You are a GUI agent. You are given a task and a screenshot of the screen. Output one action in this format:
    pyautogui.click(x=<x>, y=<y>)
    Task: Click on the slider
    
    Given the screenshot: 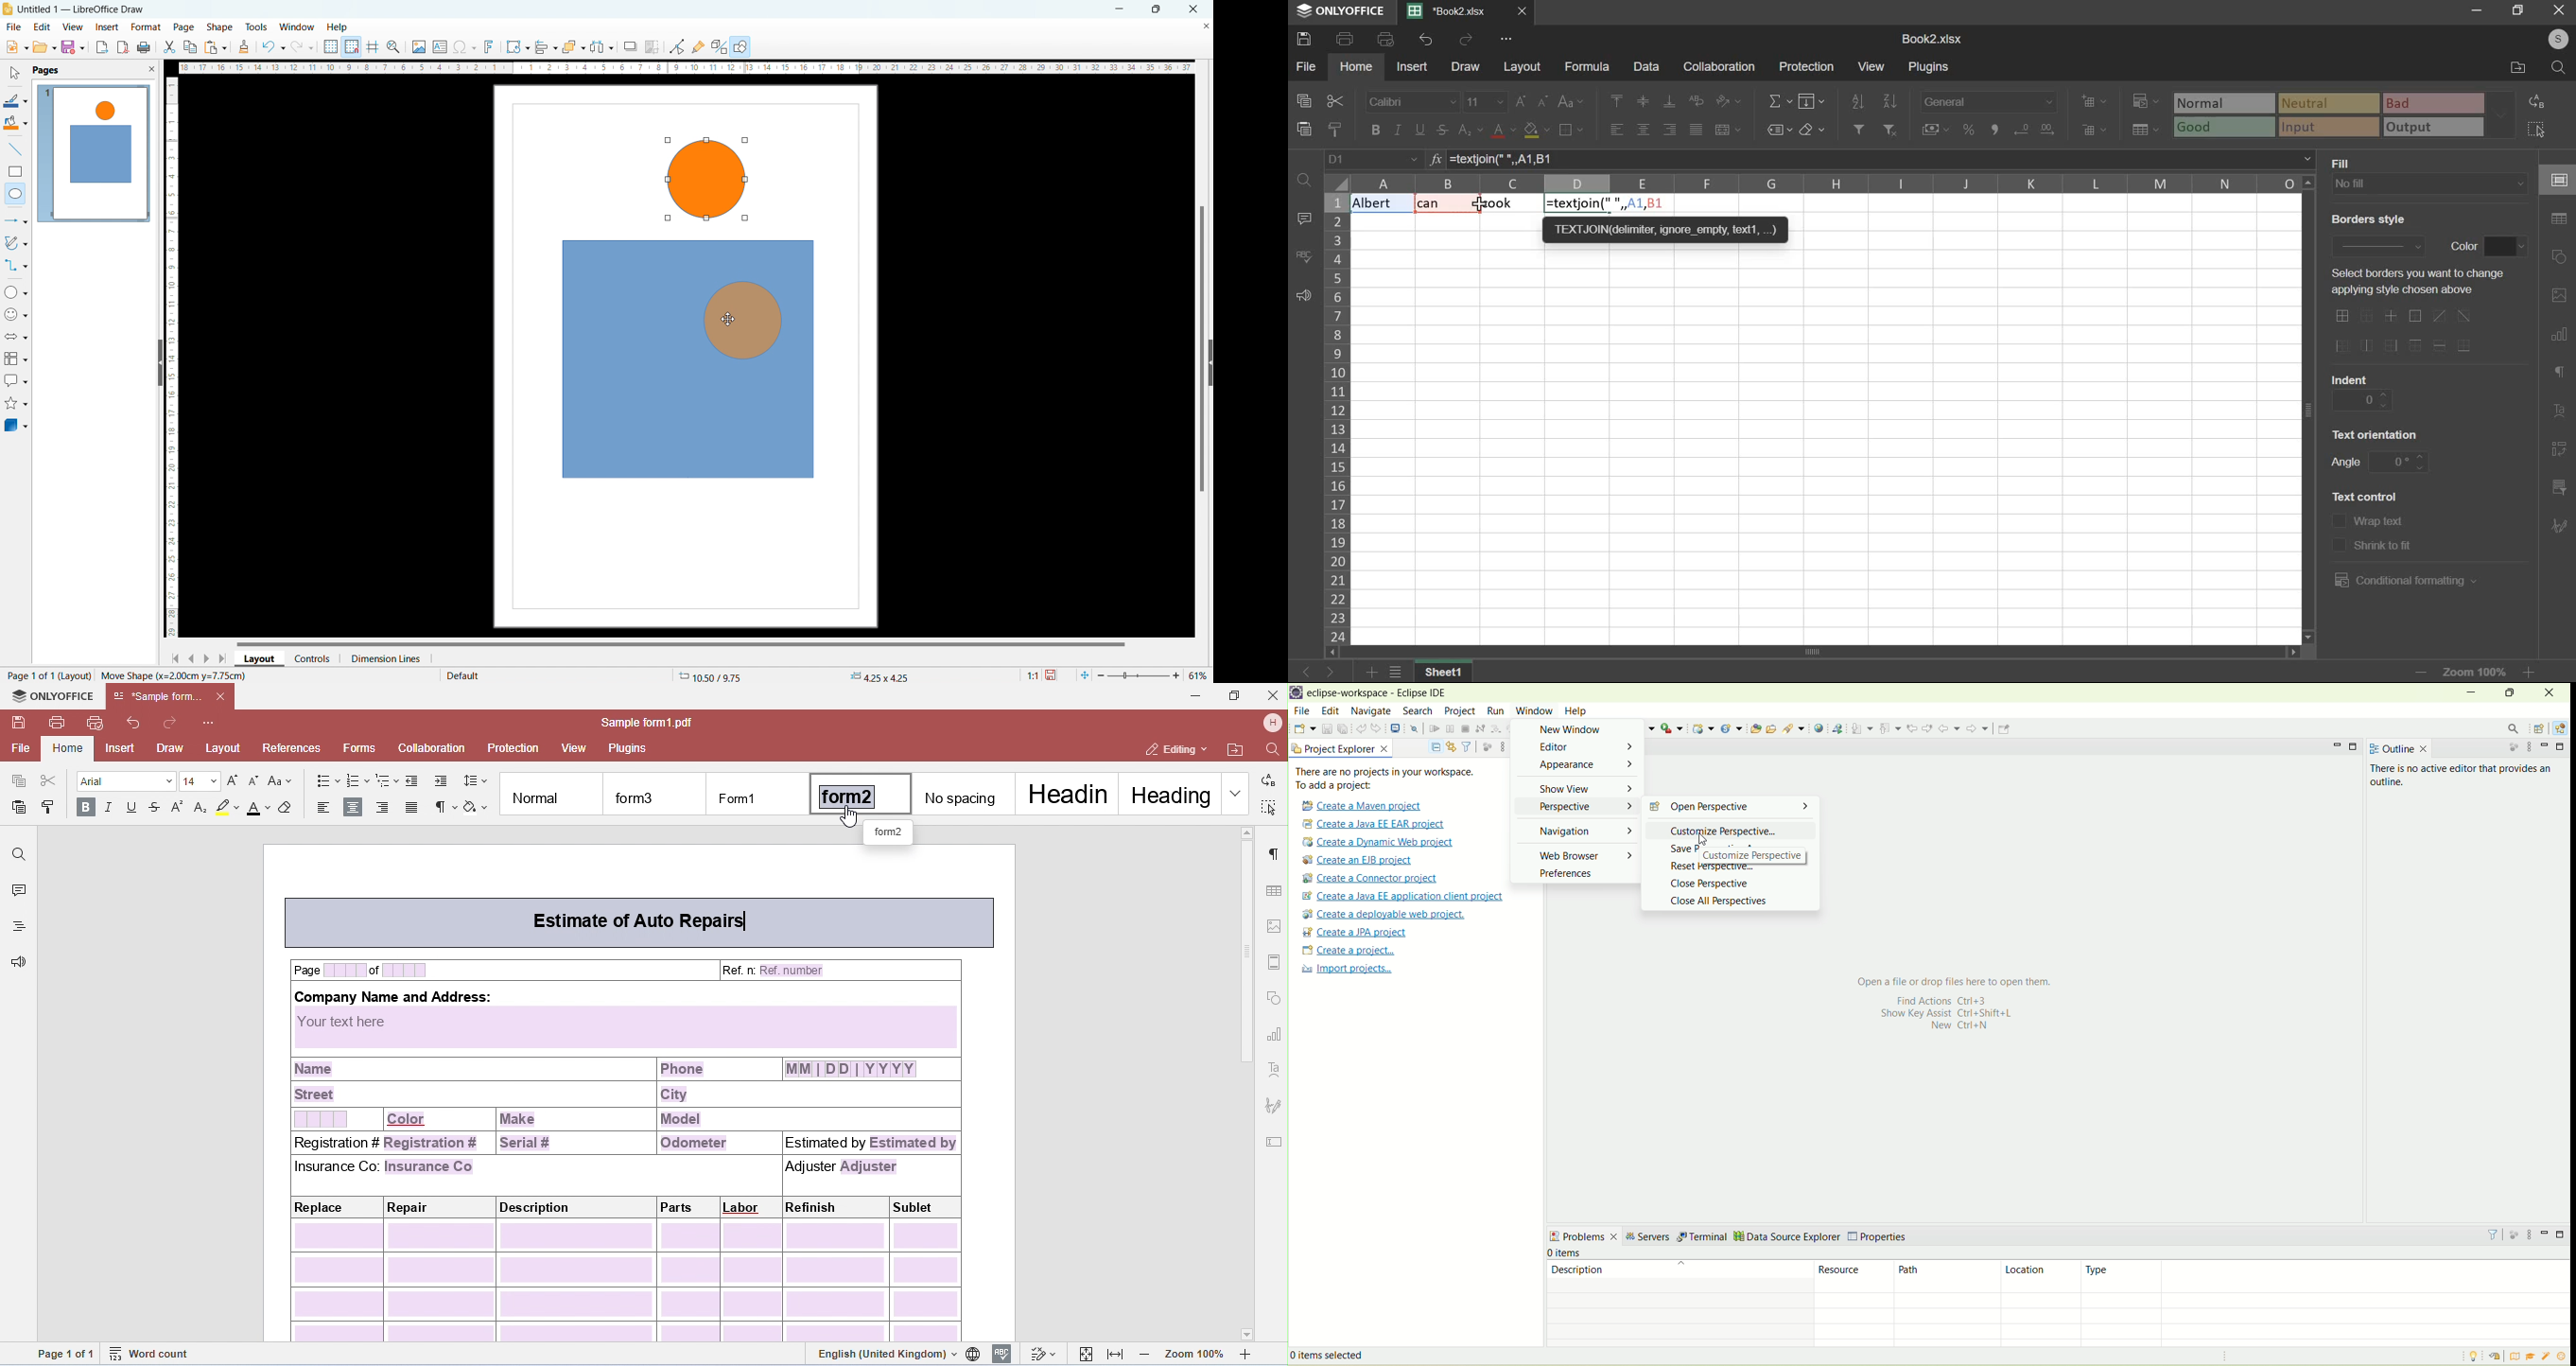 What is the action you would take?
    pyautogui.click(x=1138, y=675)
    